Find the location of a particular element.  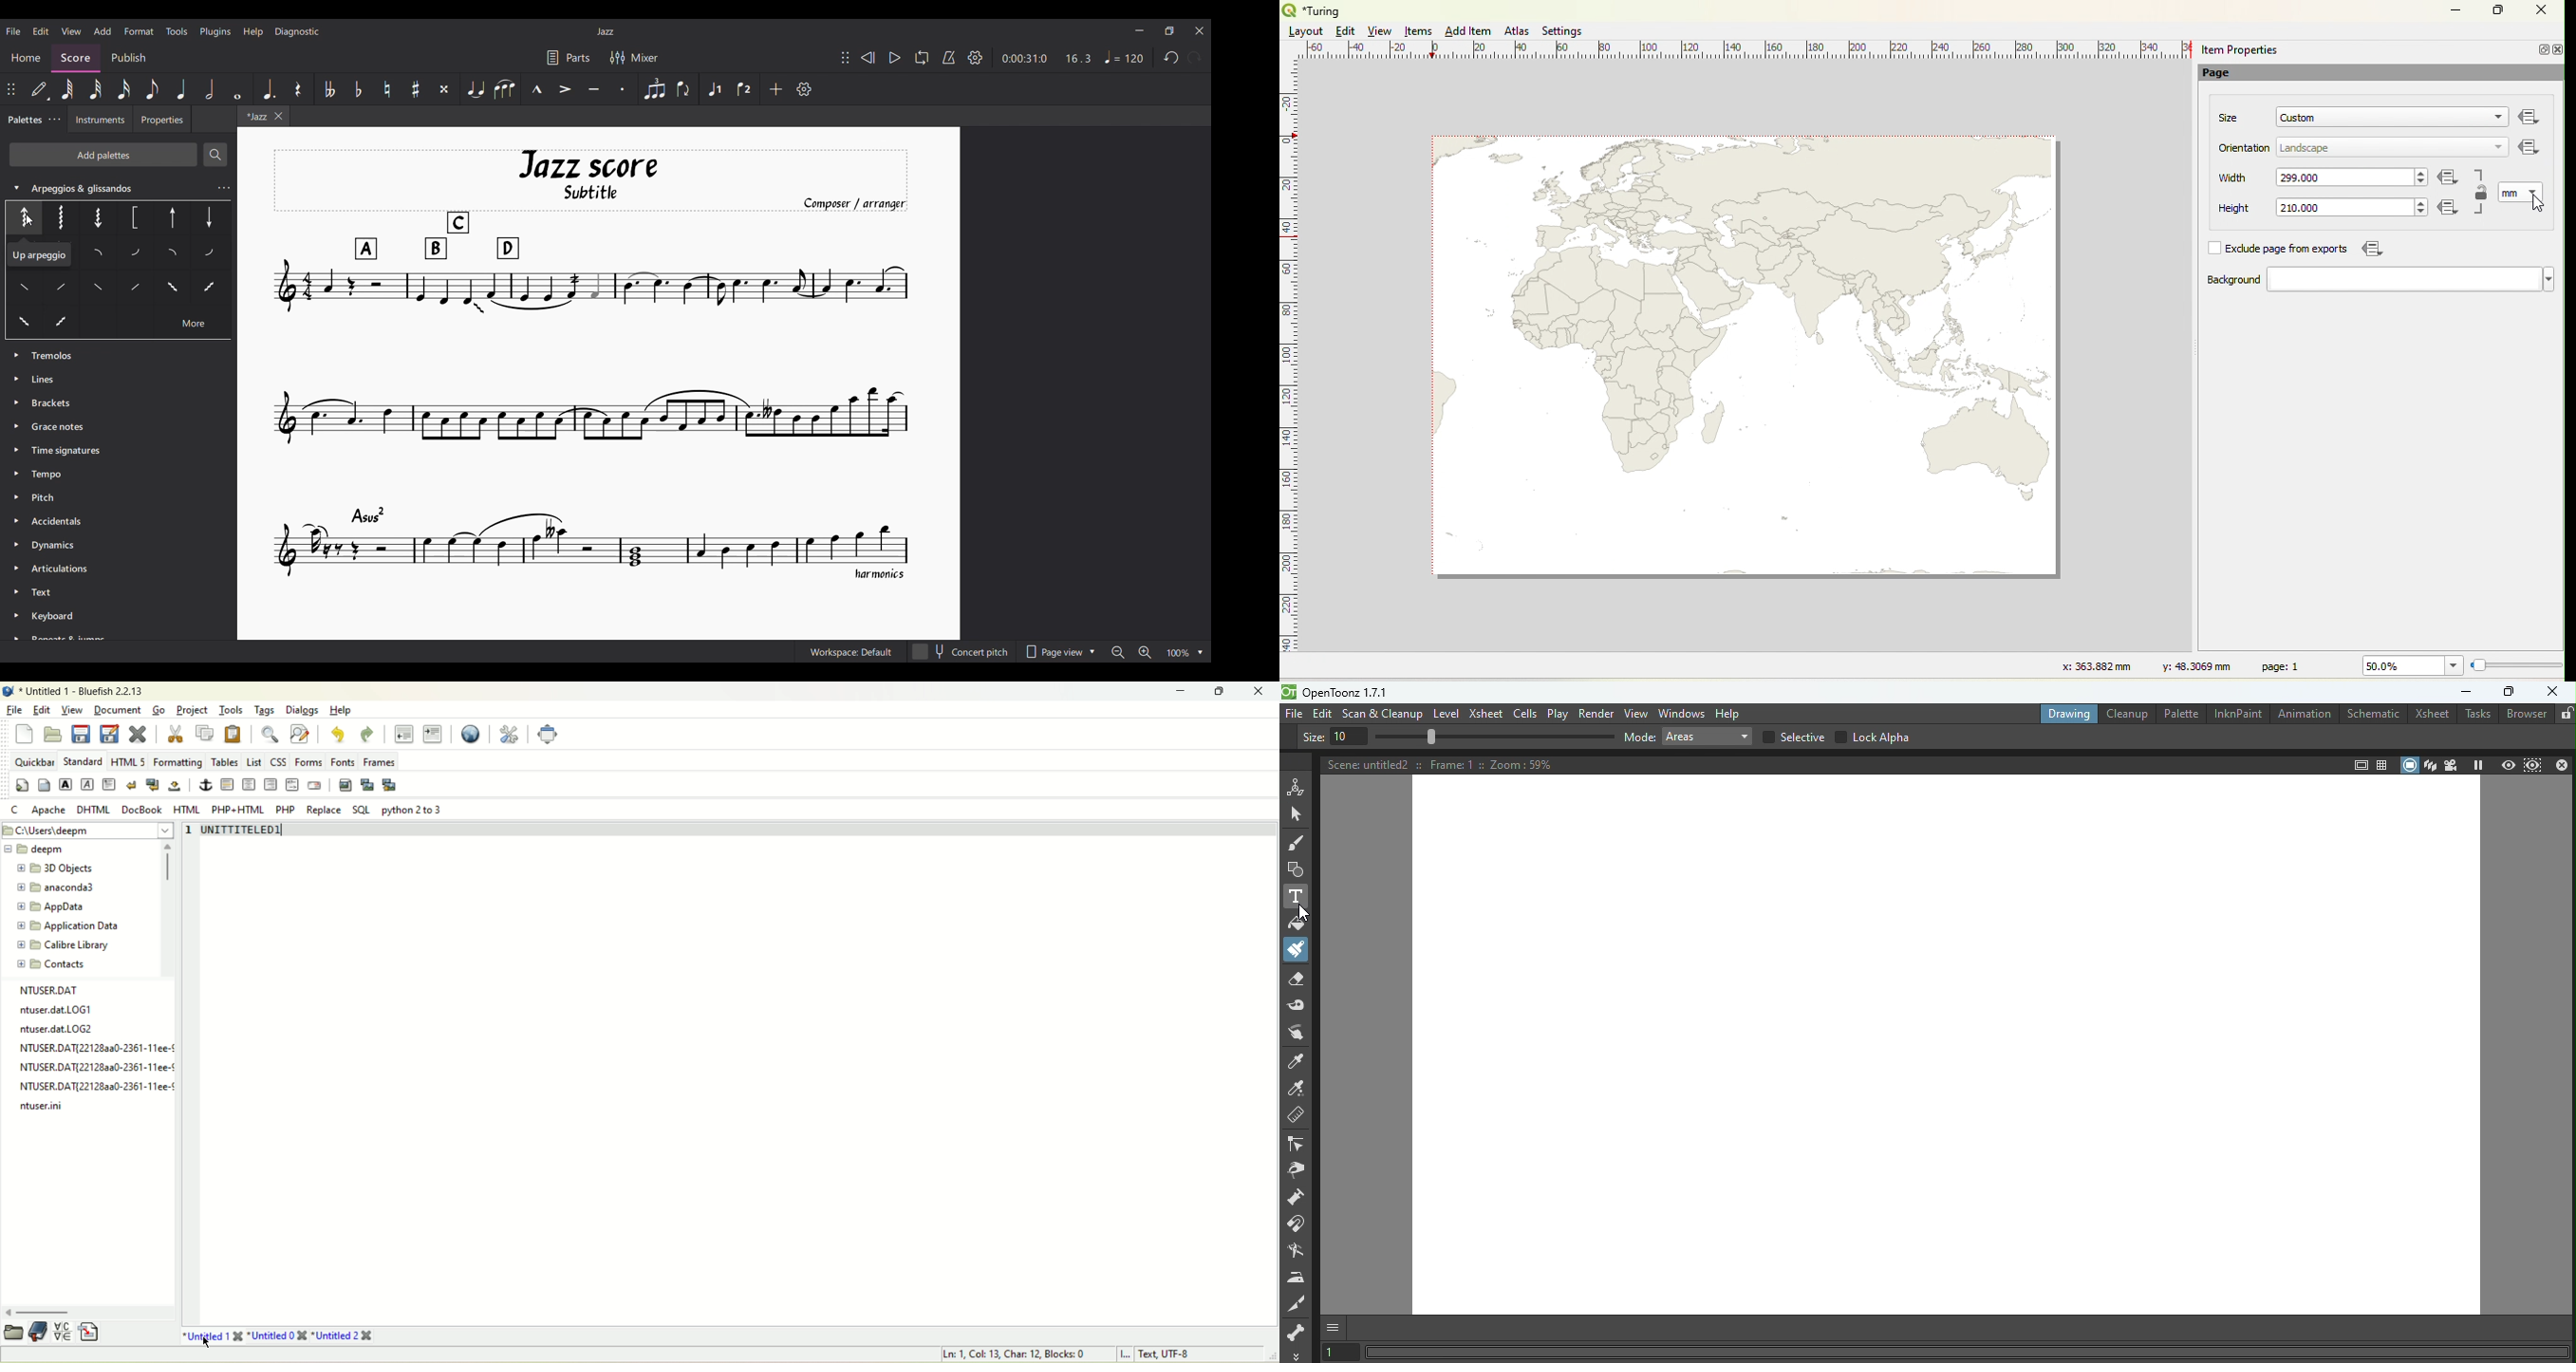

Toggle natural is located at coordinates (387, 89).